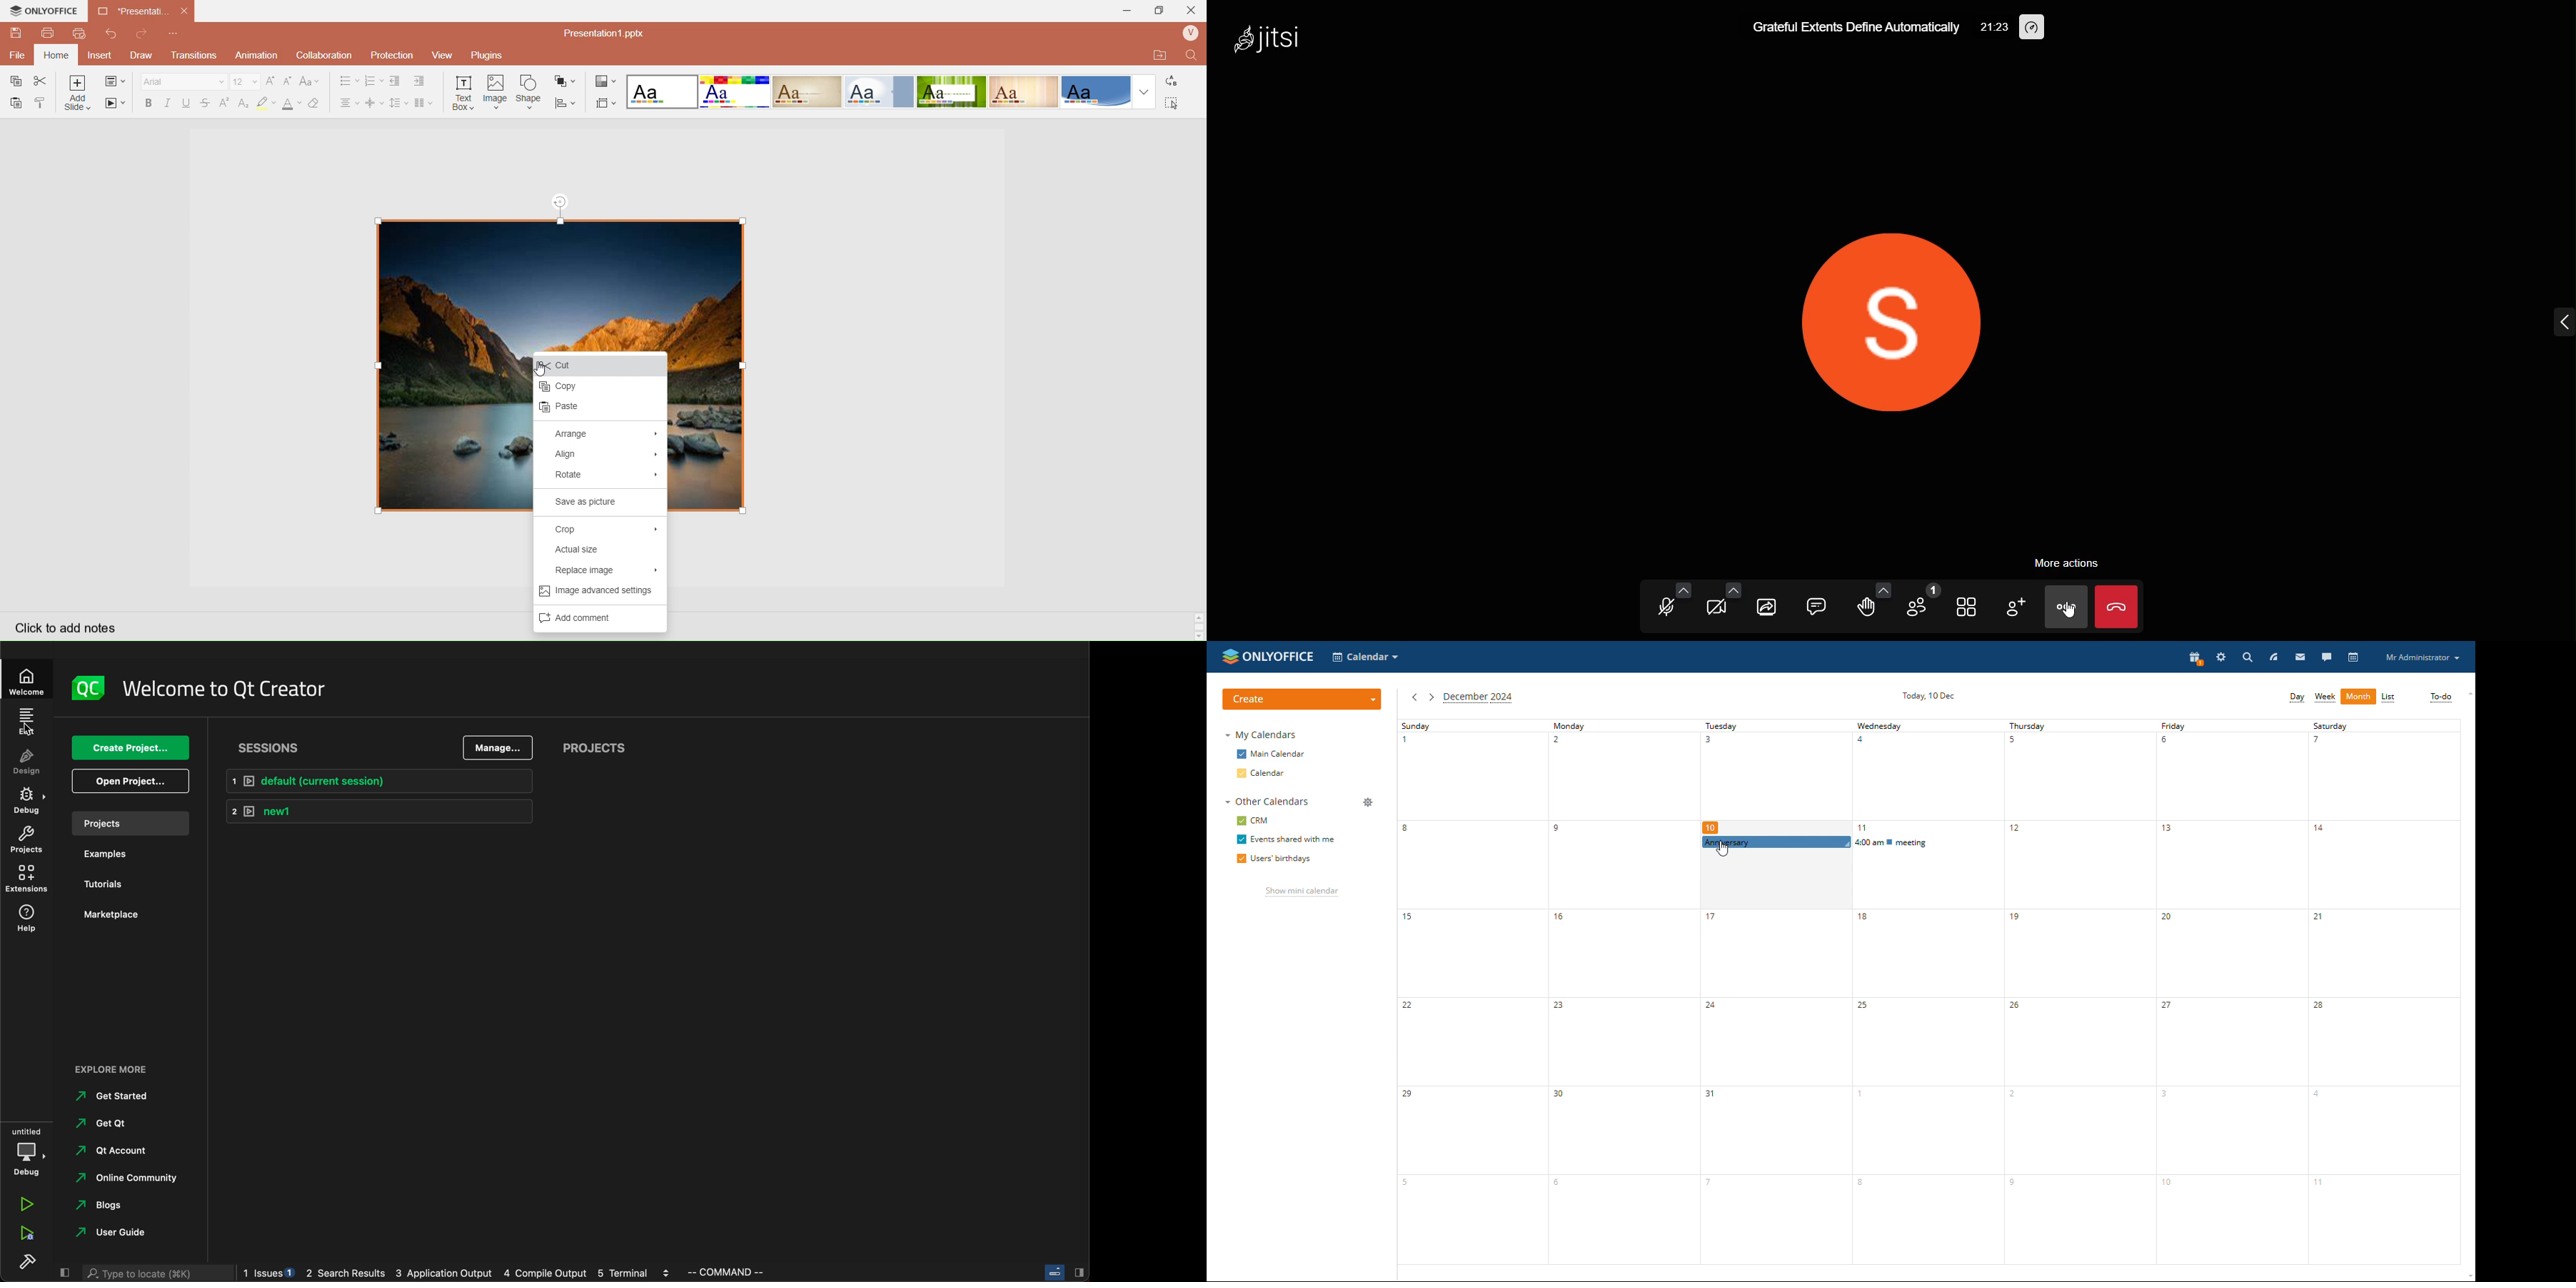  Describe the element at coordinates (2116, 605) in the screenshot. I see `leave the meeting` at that location.